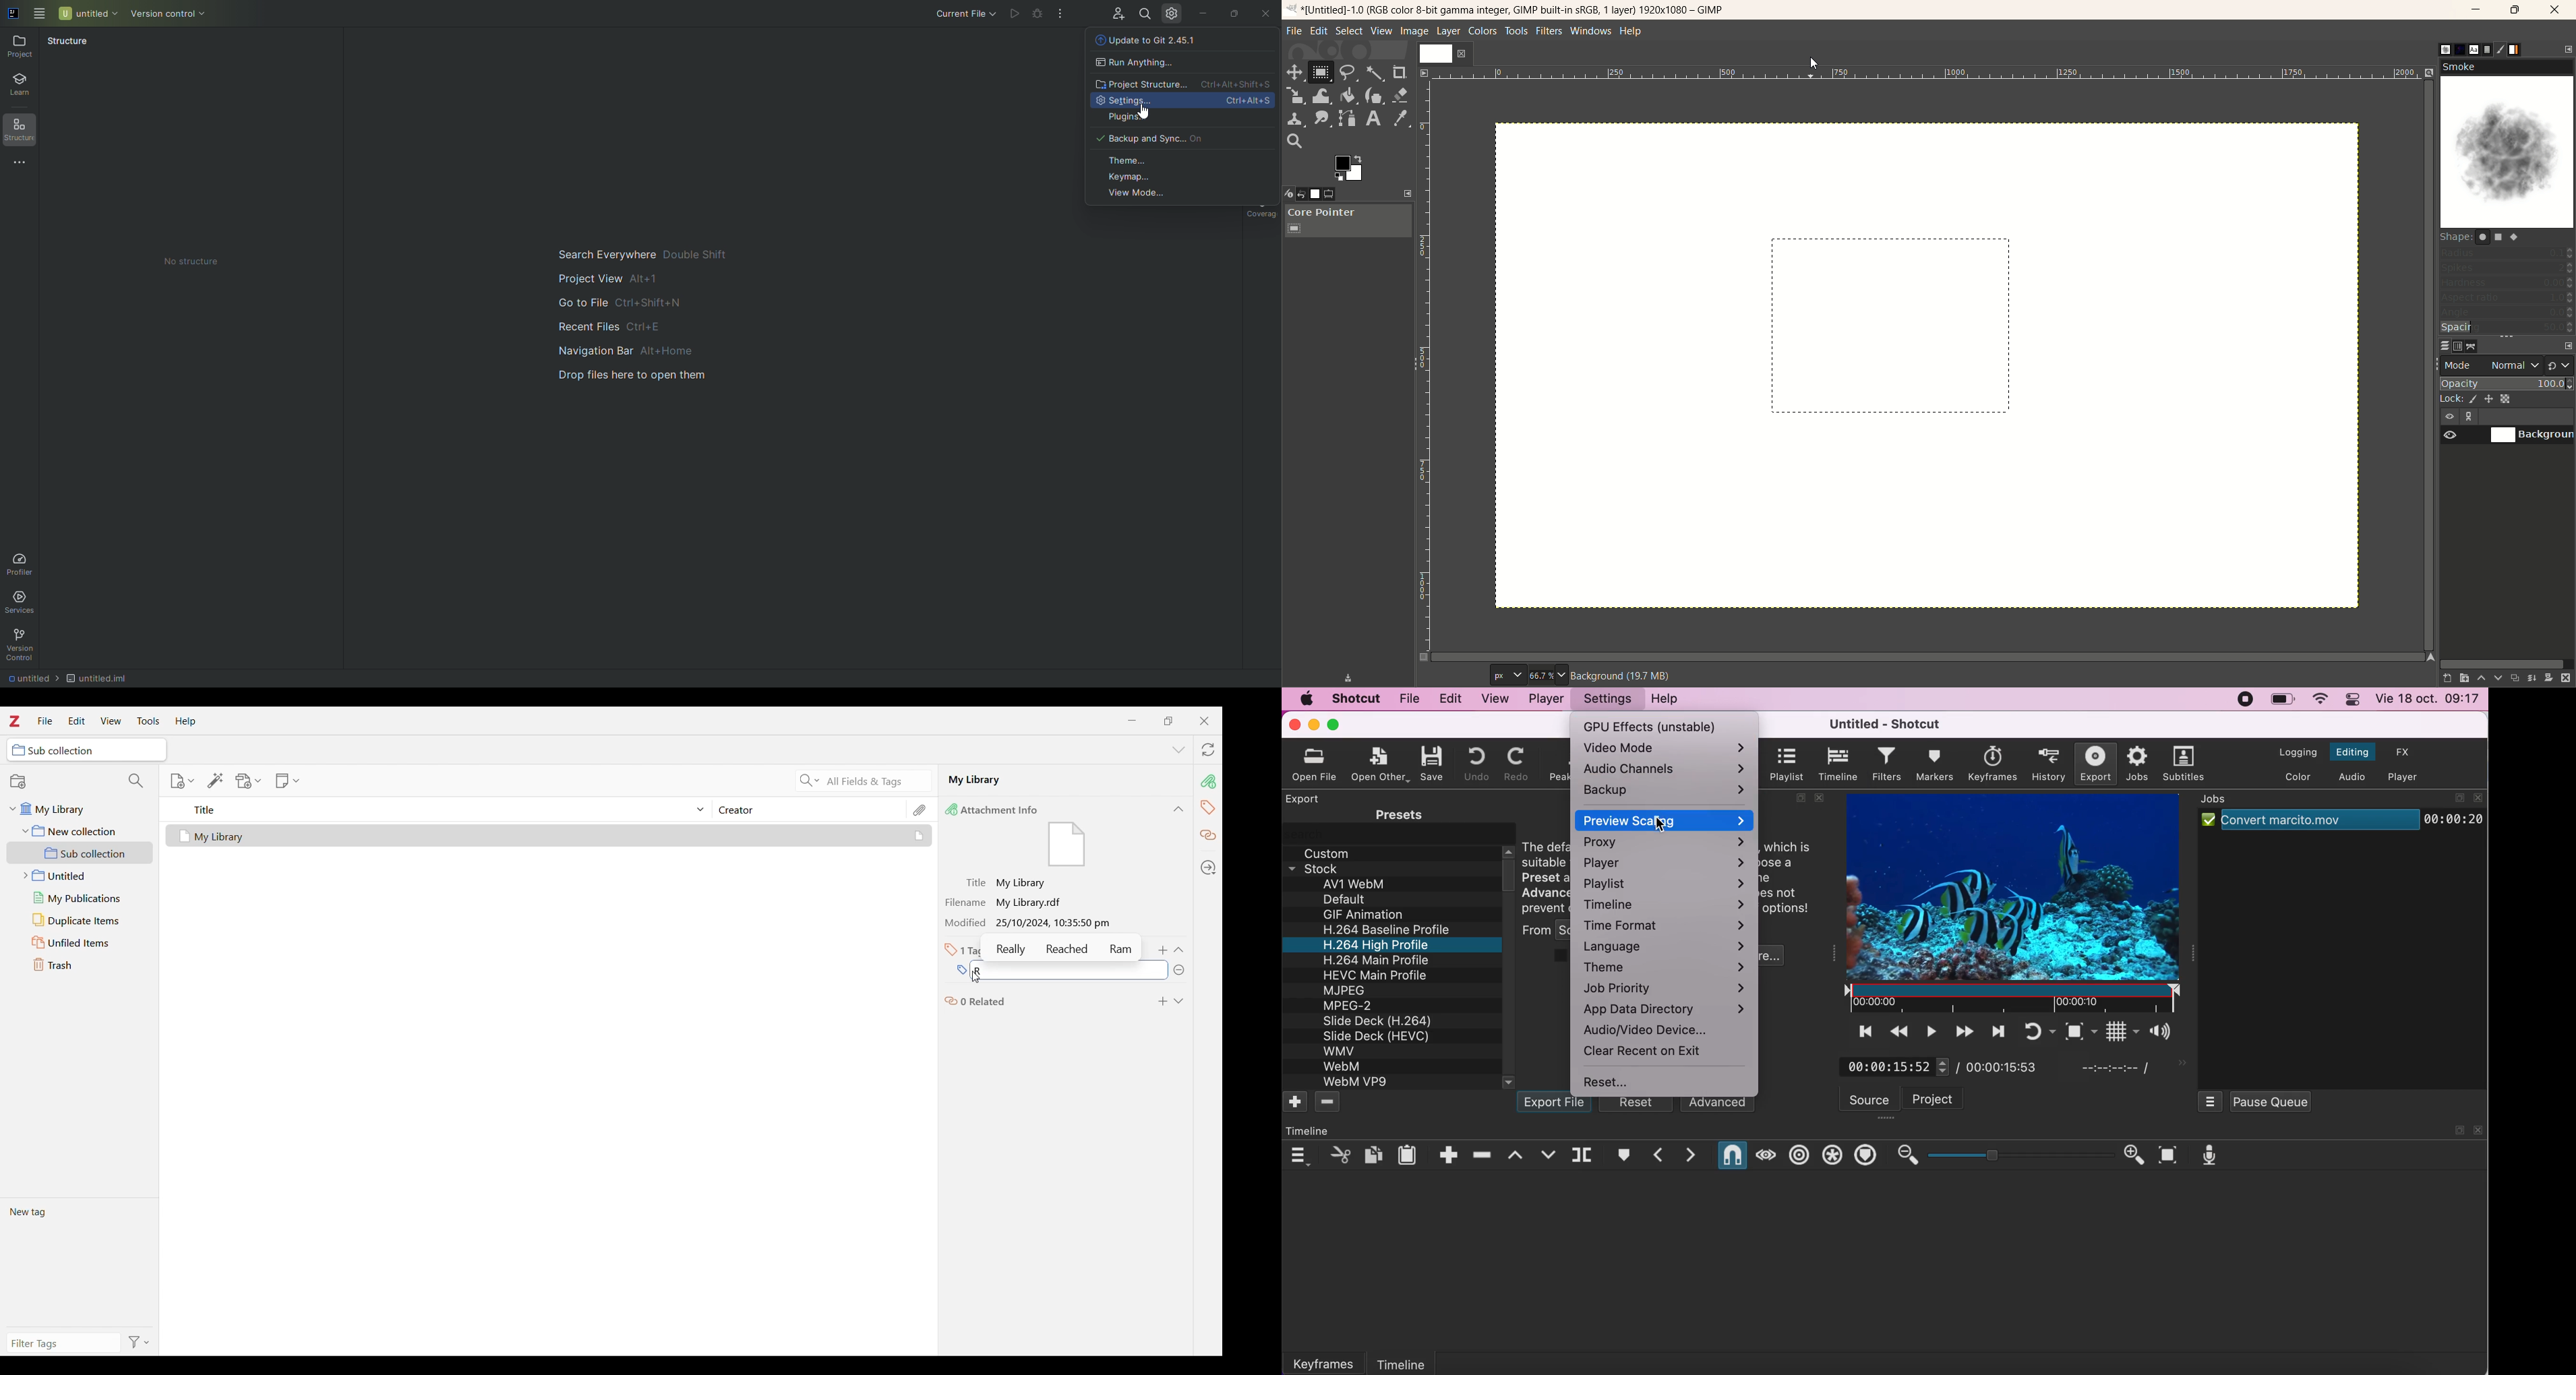 Image resolution: width=2576 pixels, height=1400 pixels. I want to click on maximize, so click(1334, 725).